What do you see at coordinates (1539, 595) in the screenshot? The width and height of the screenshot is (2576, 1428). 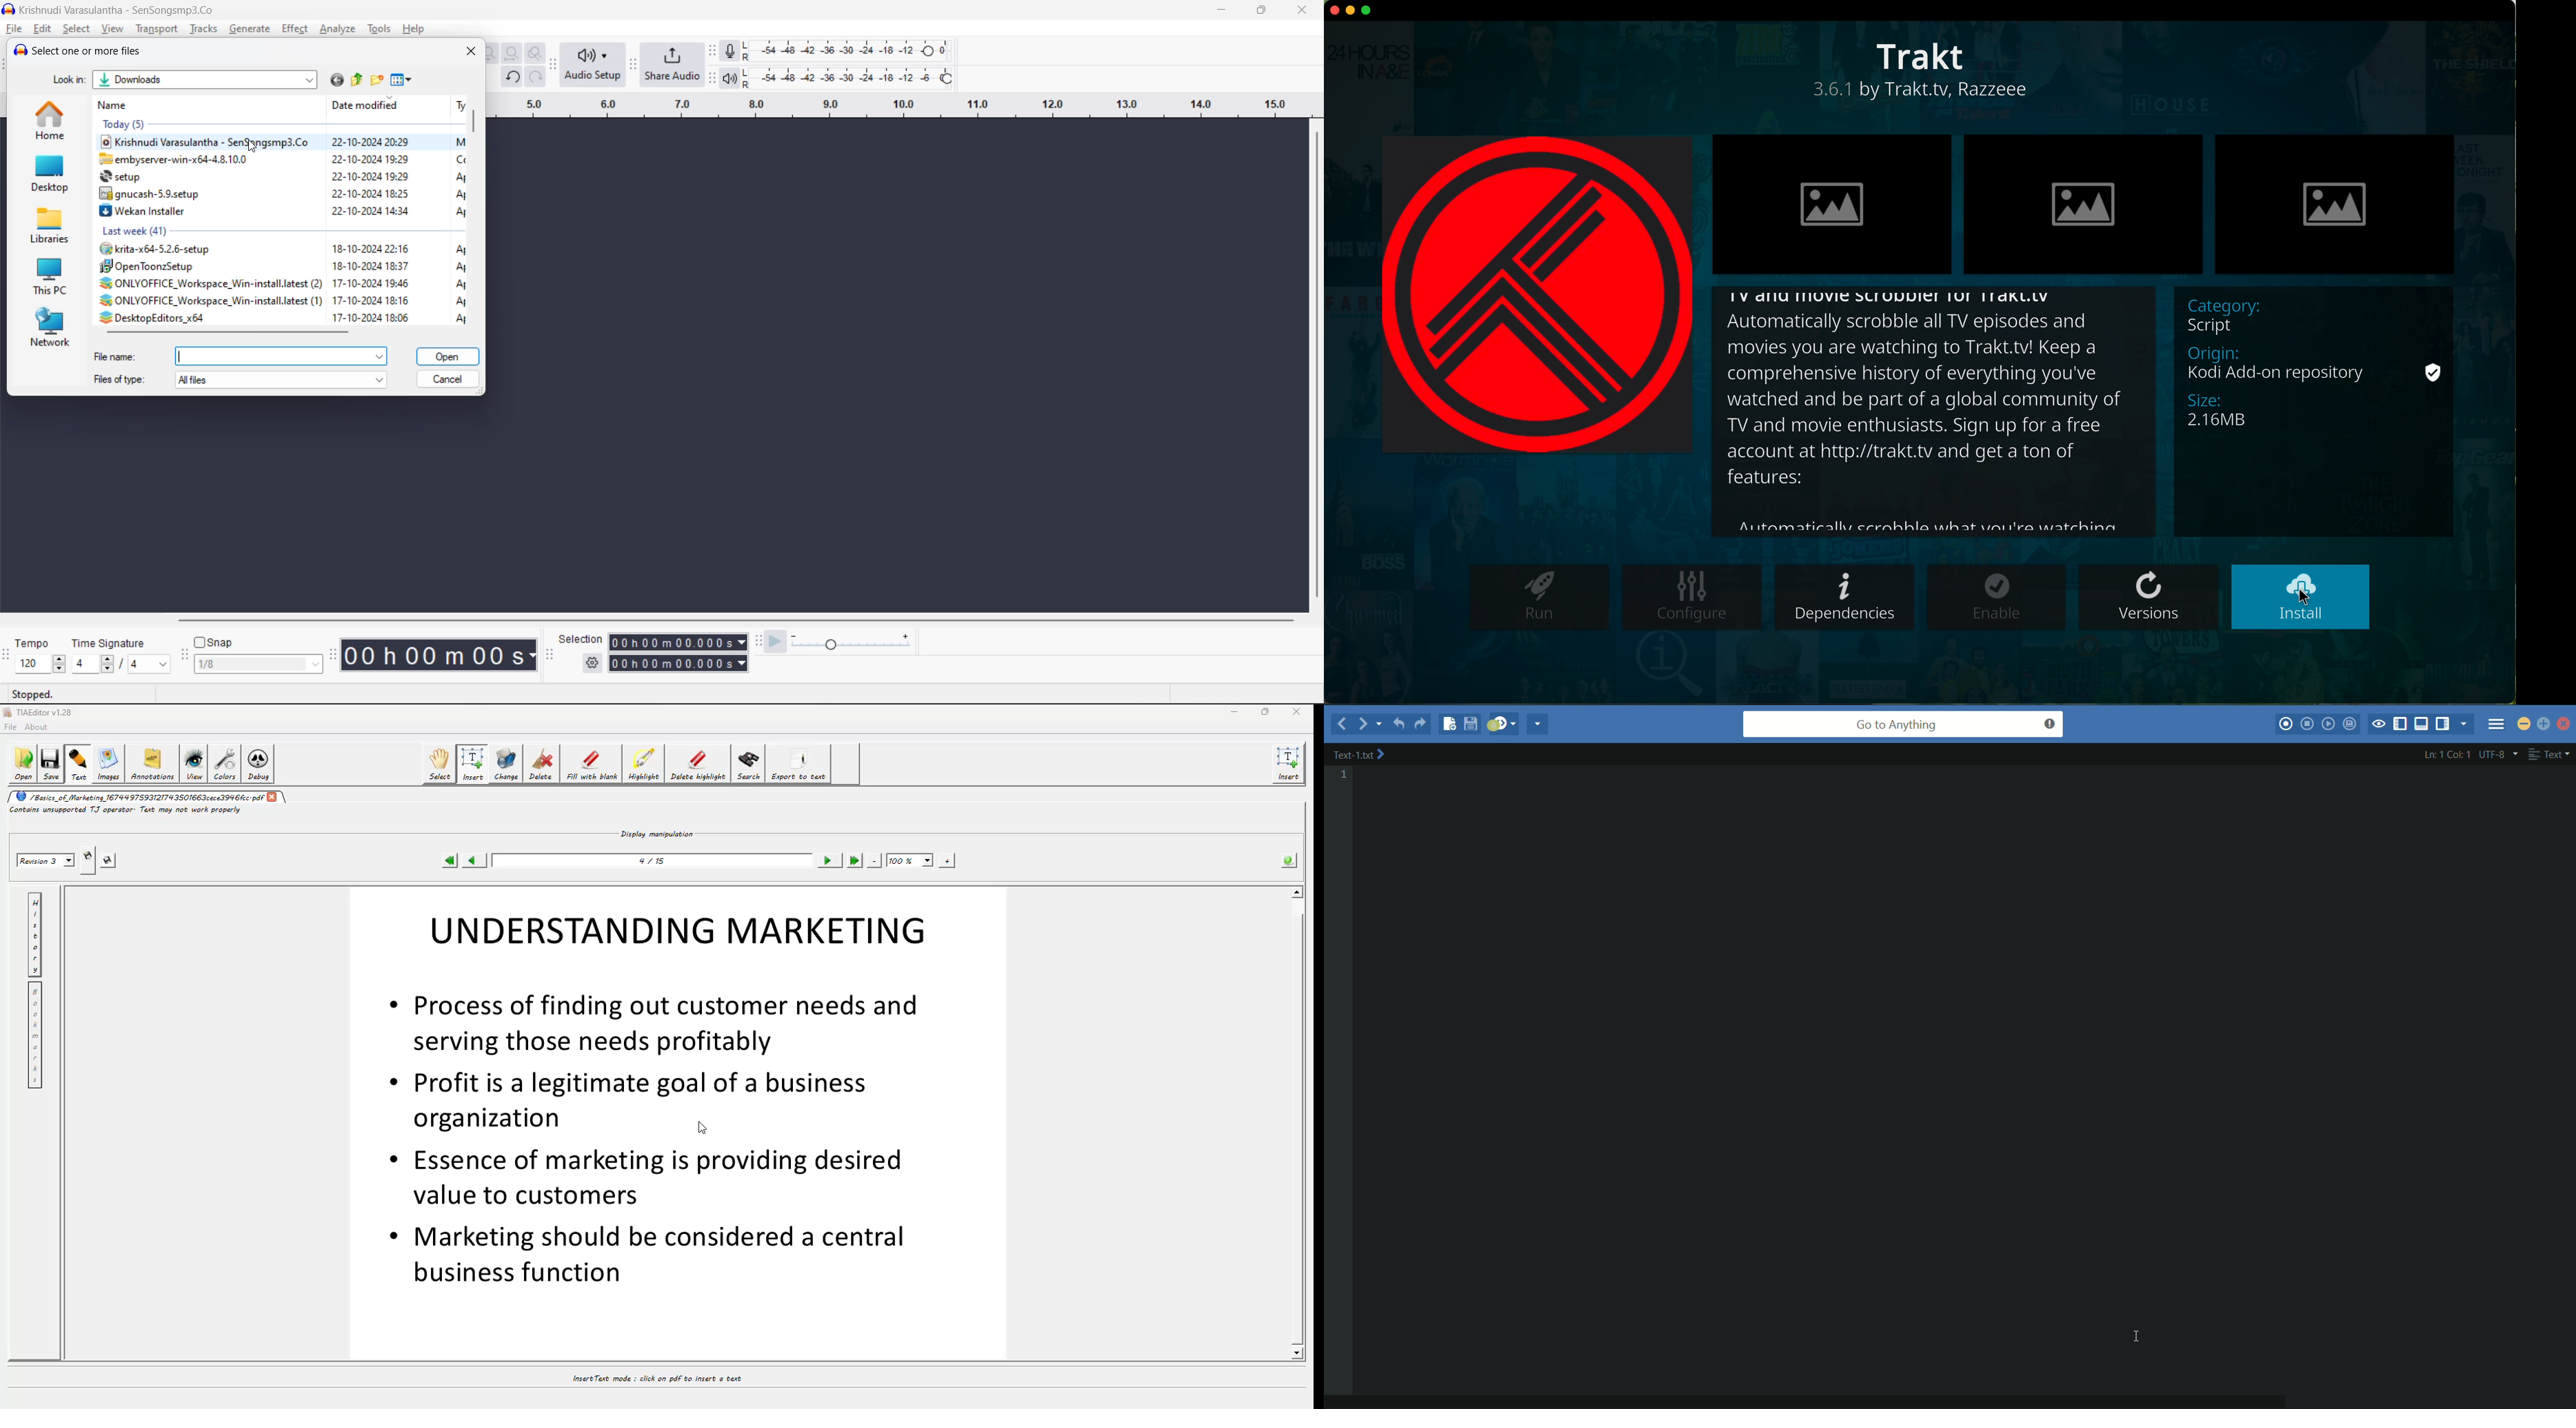 I see `run` at bounding box center [1539, 595].